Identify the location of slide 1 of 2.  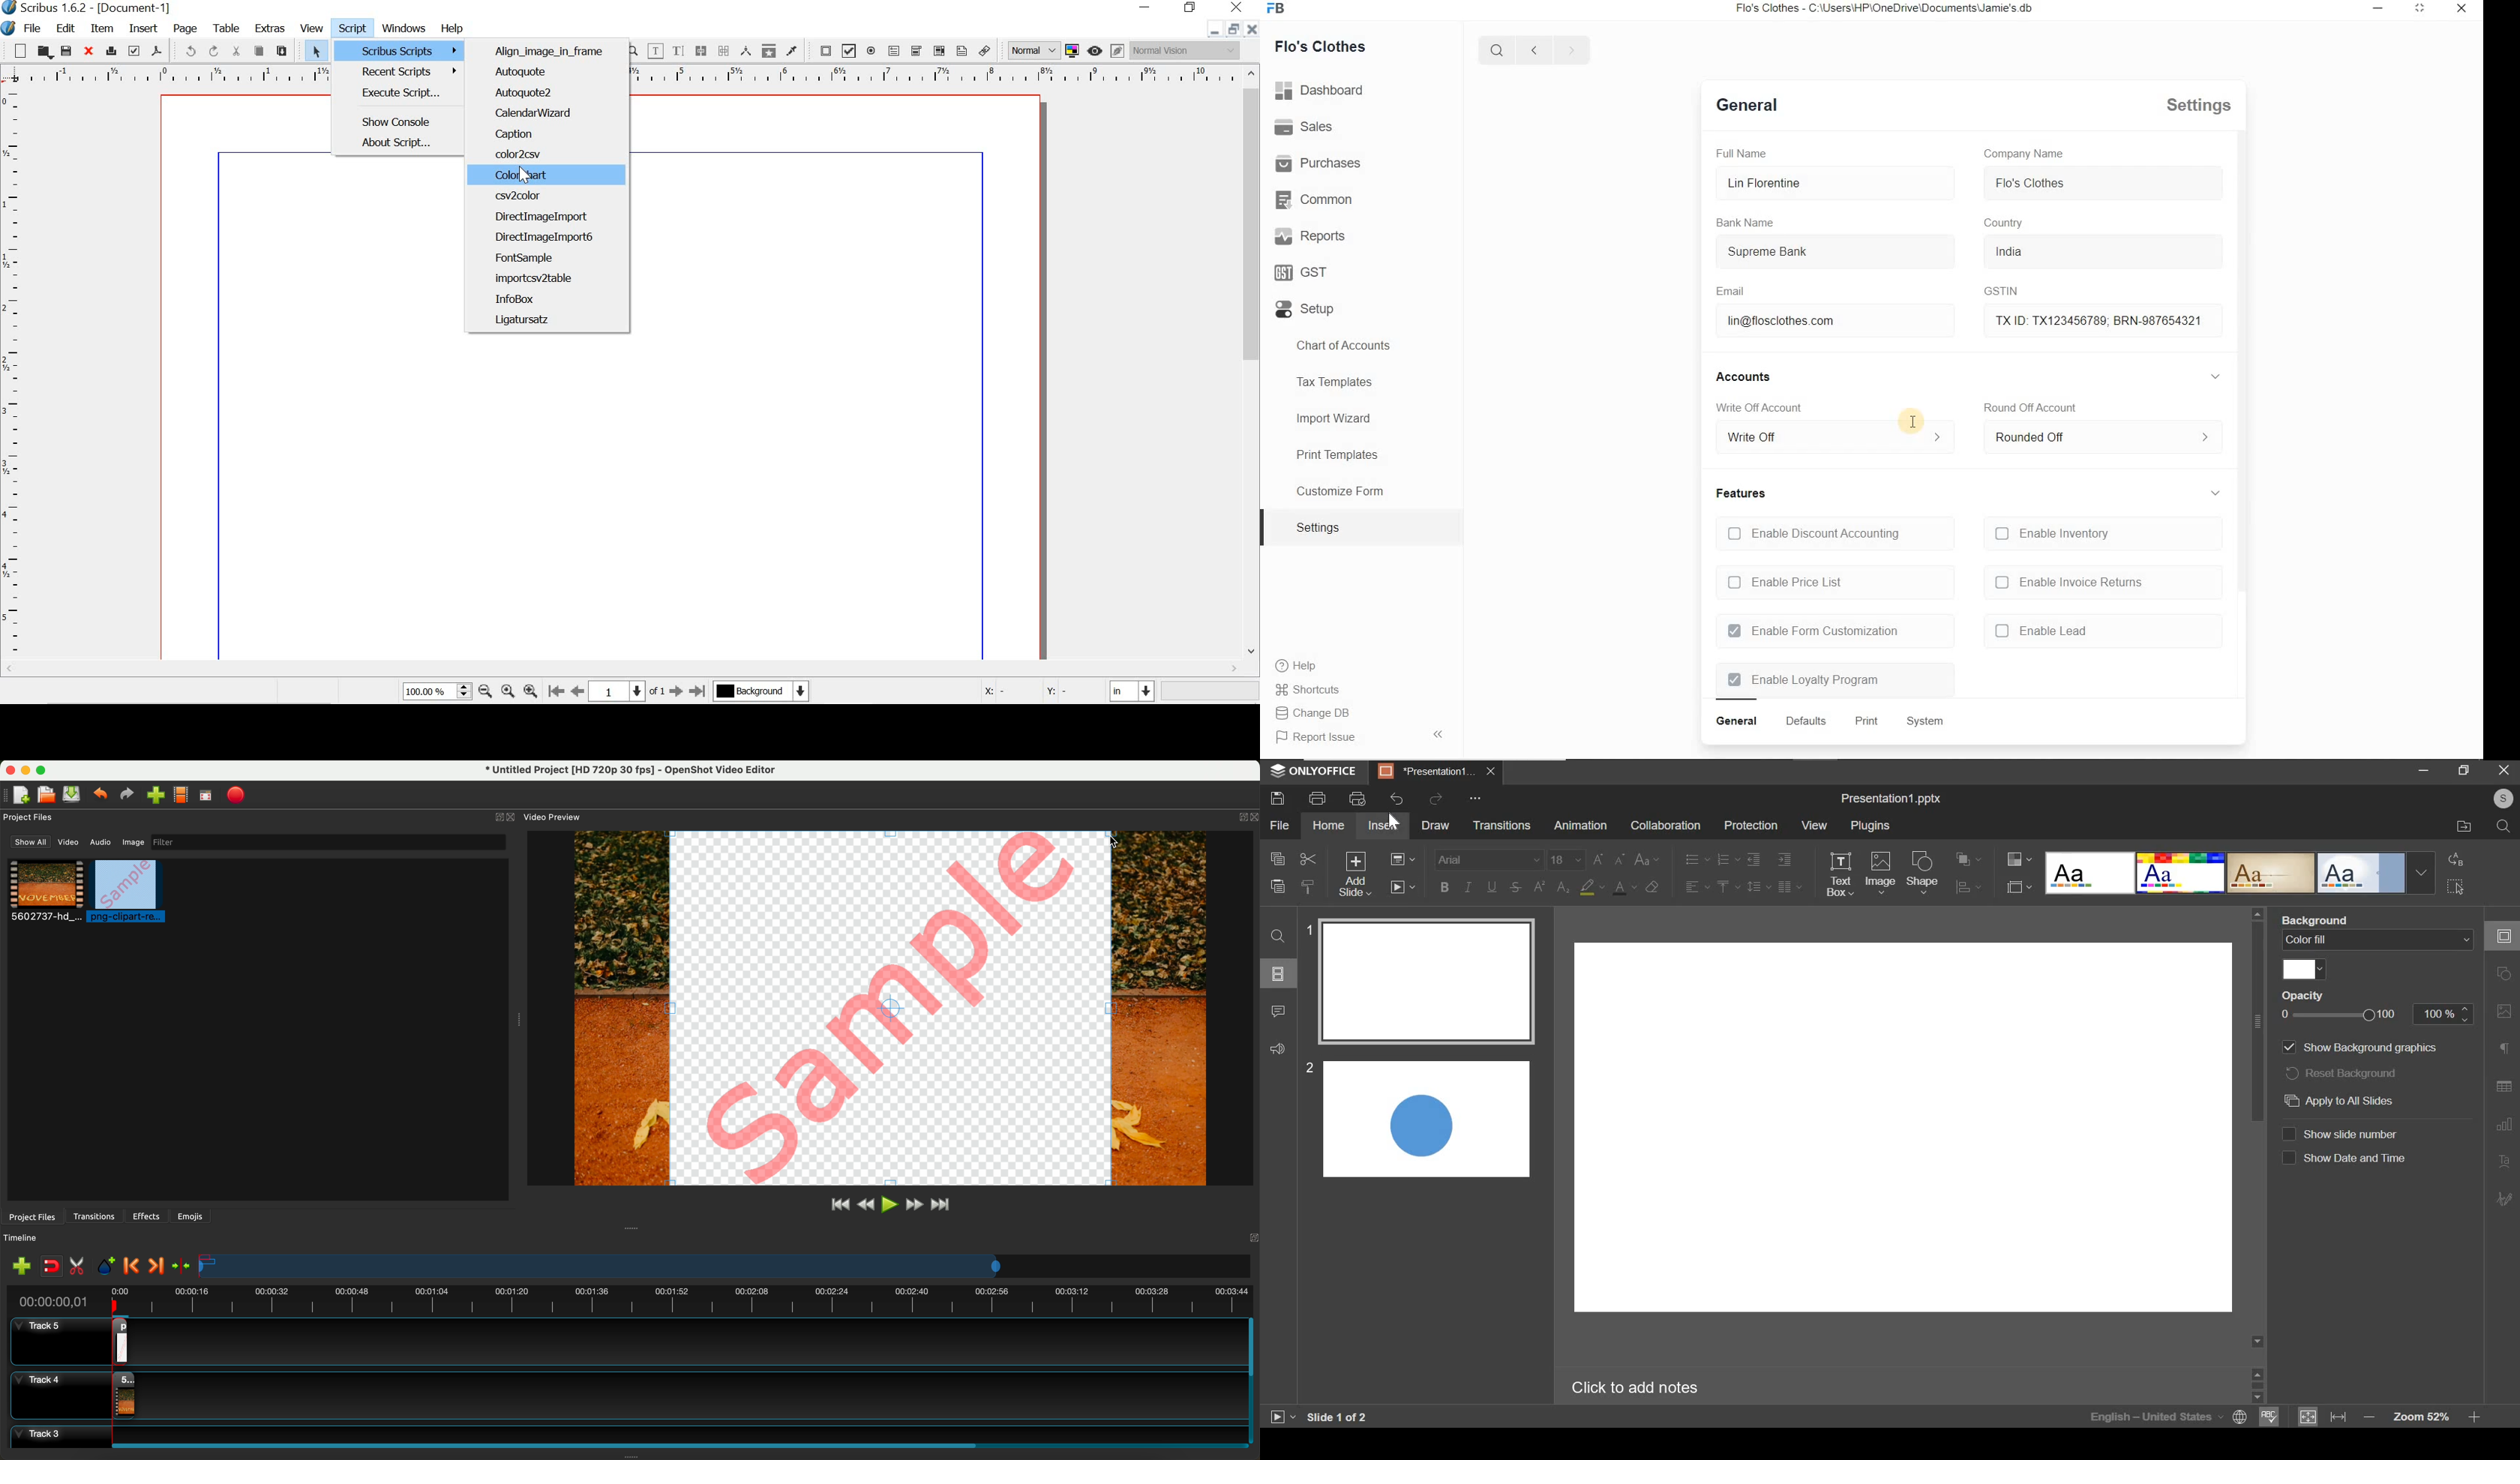
(1339, 1417).